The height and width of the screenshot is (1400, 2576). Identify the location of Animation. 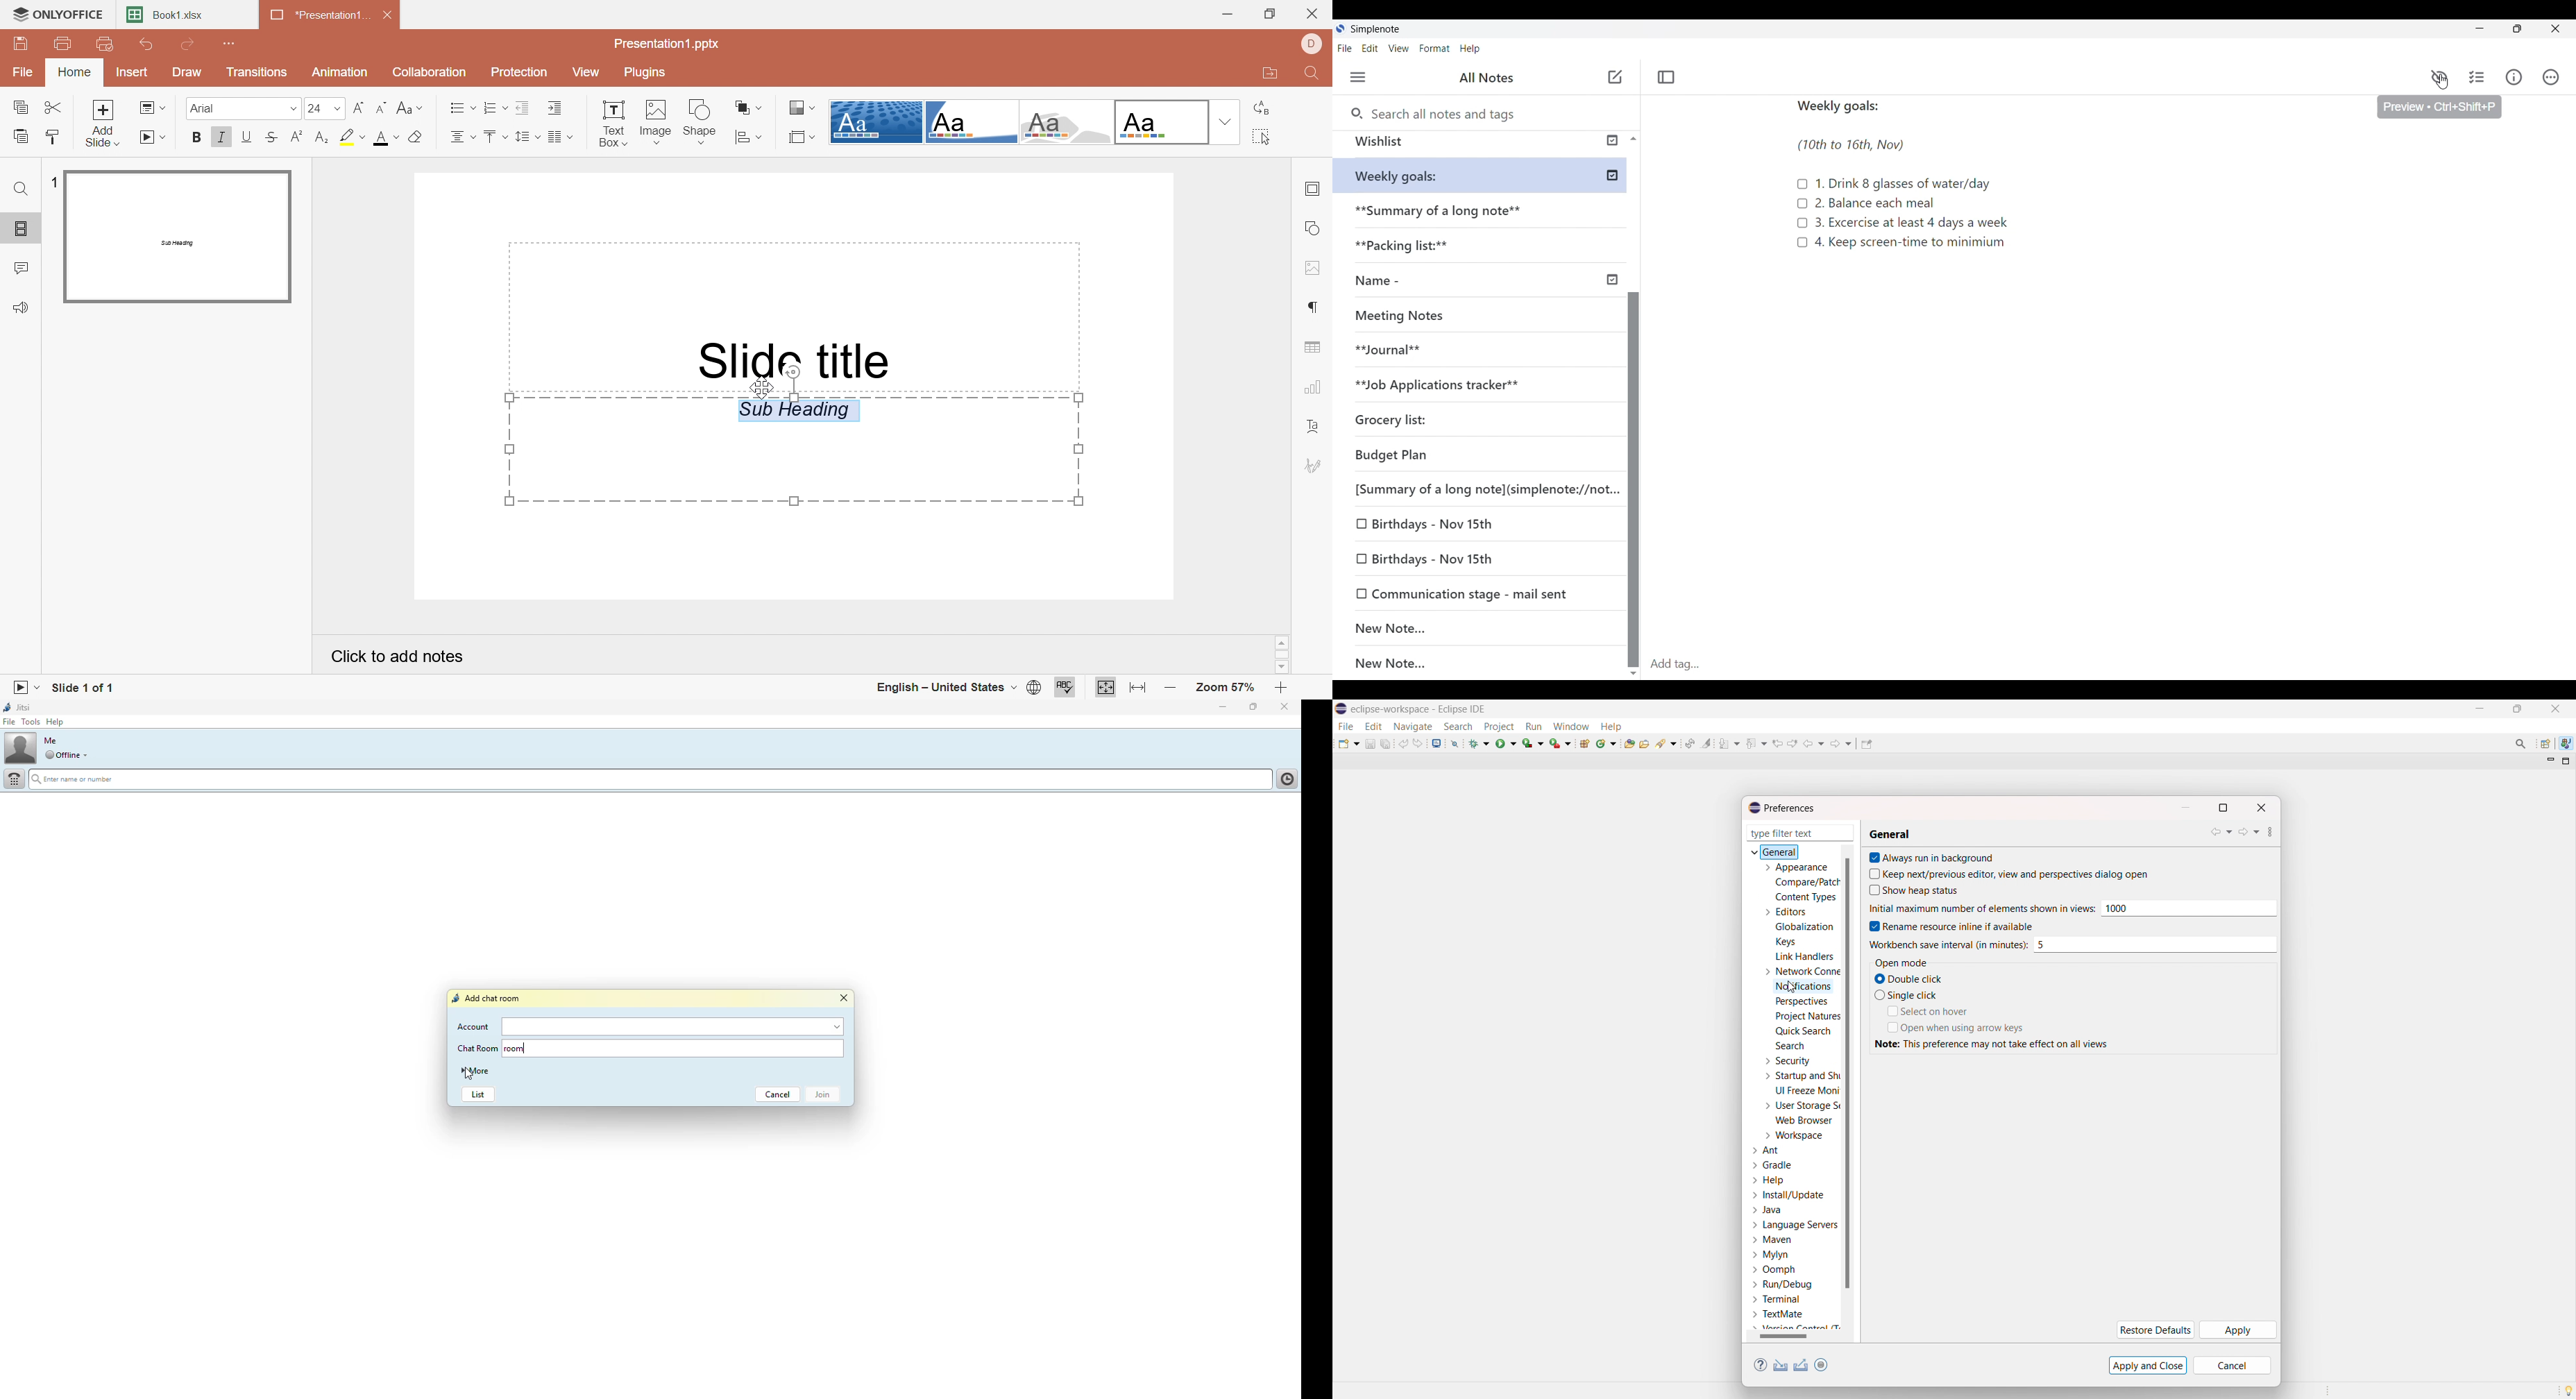
(341, 73).